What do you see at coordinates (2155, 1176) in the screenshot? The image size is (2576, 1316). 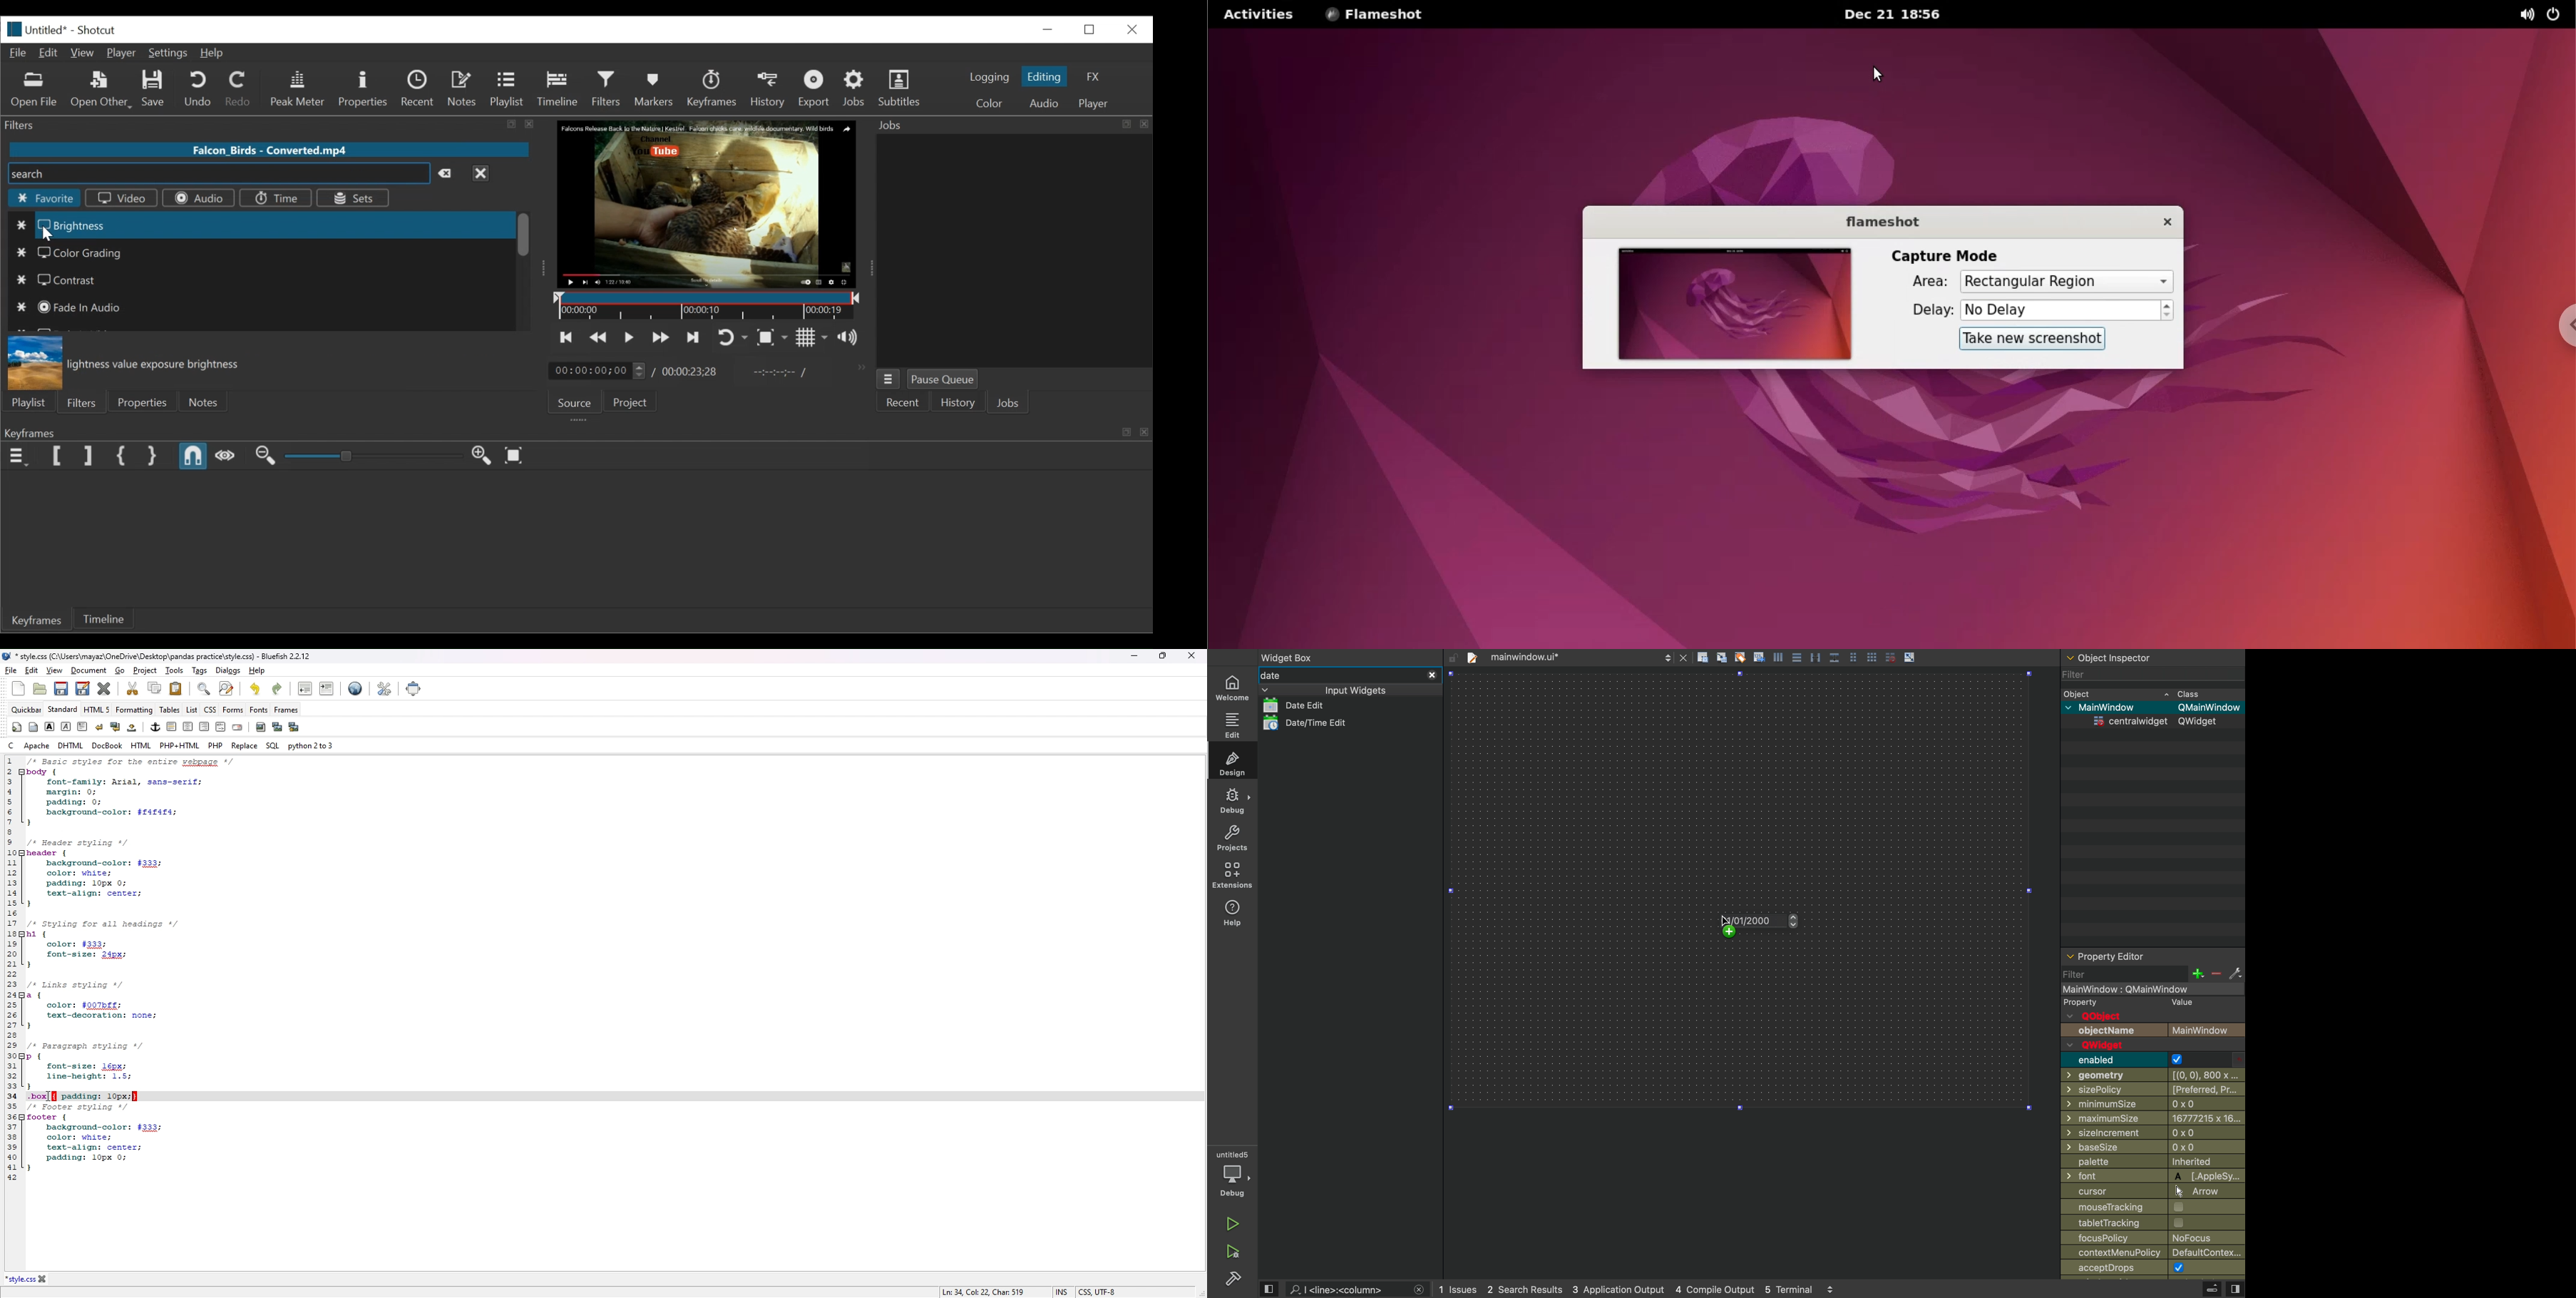 I see `font` at bounding box center [2155, 1176].